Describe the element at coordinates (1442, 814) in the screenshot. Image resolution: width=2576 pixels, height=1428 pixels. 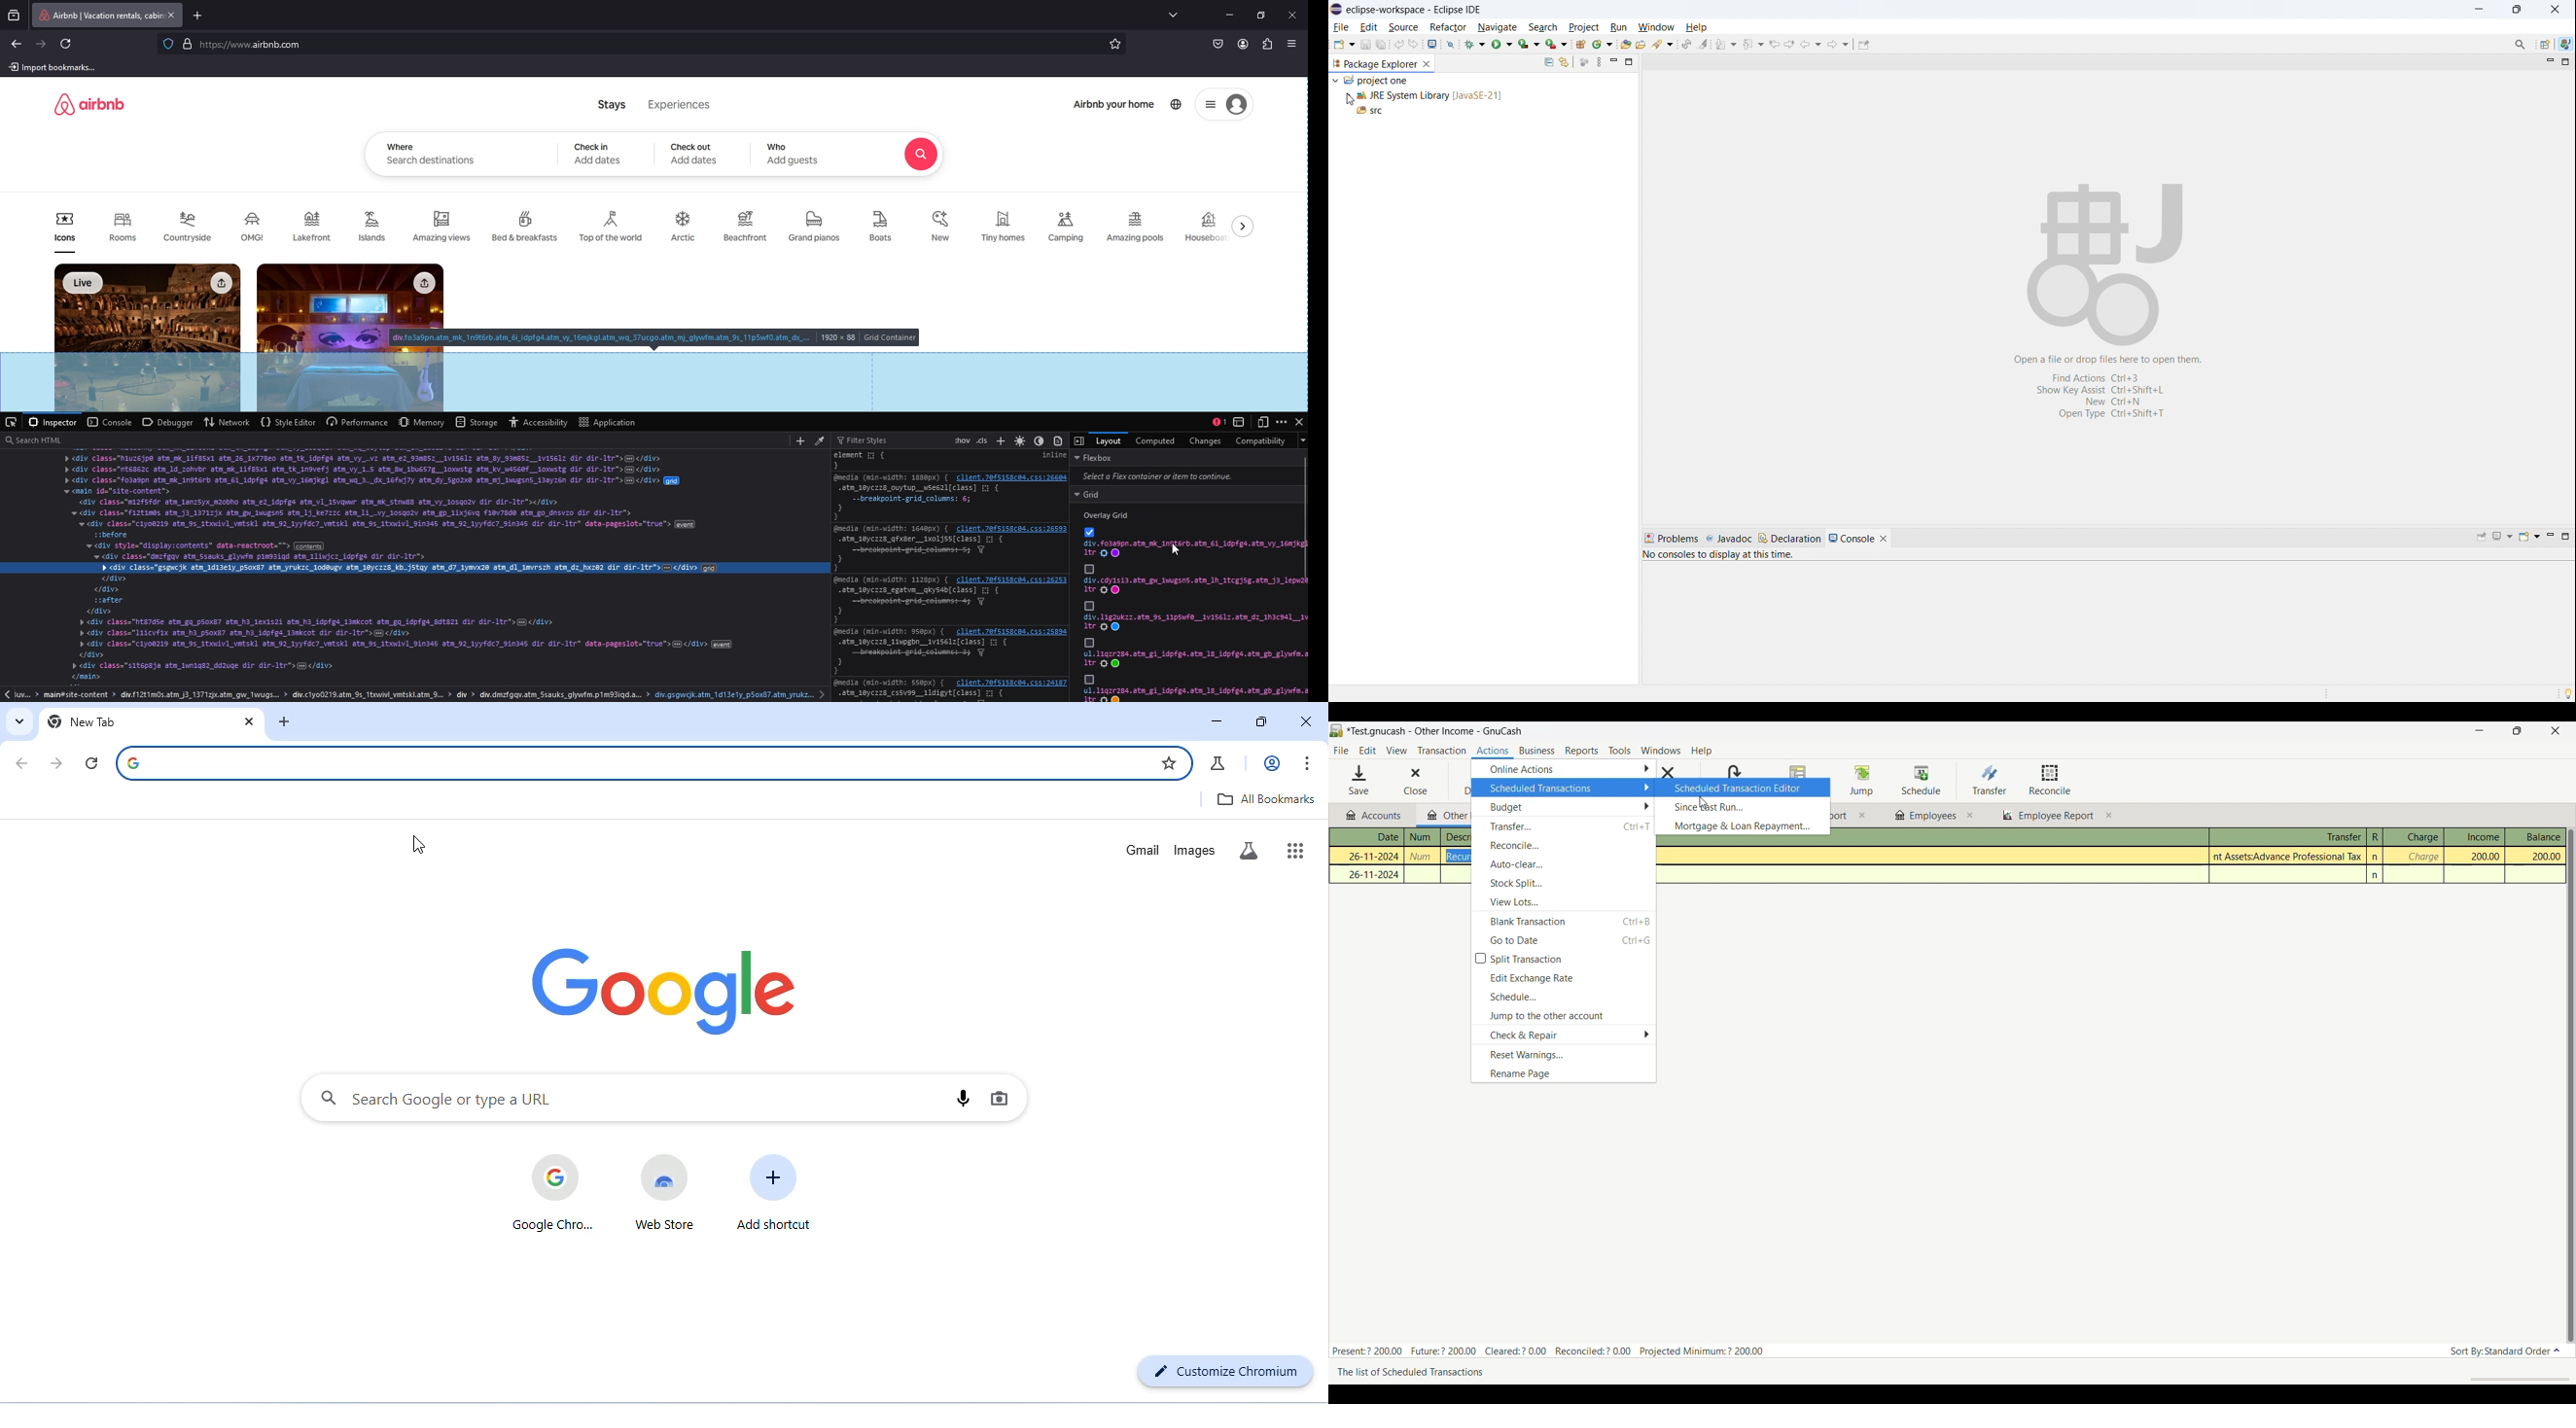
I see `Current tab highlight` at that location.